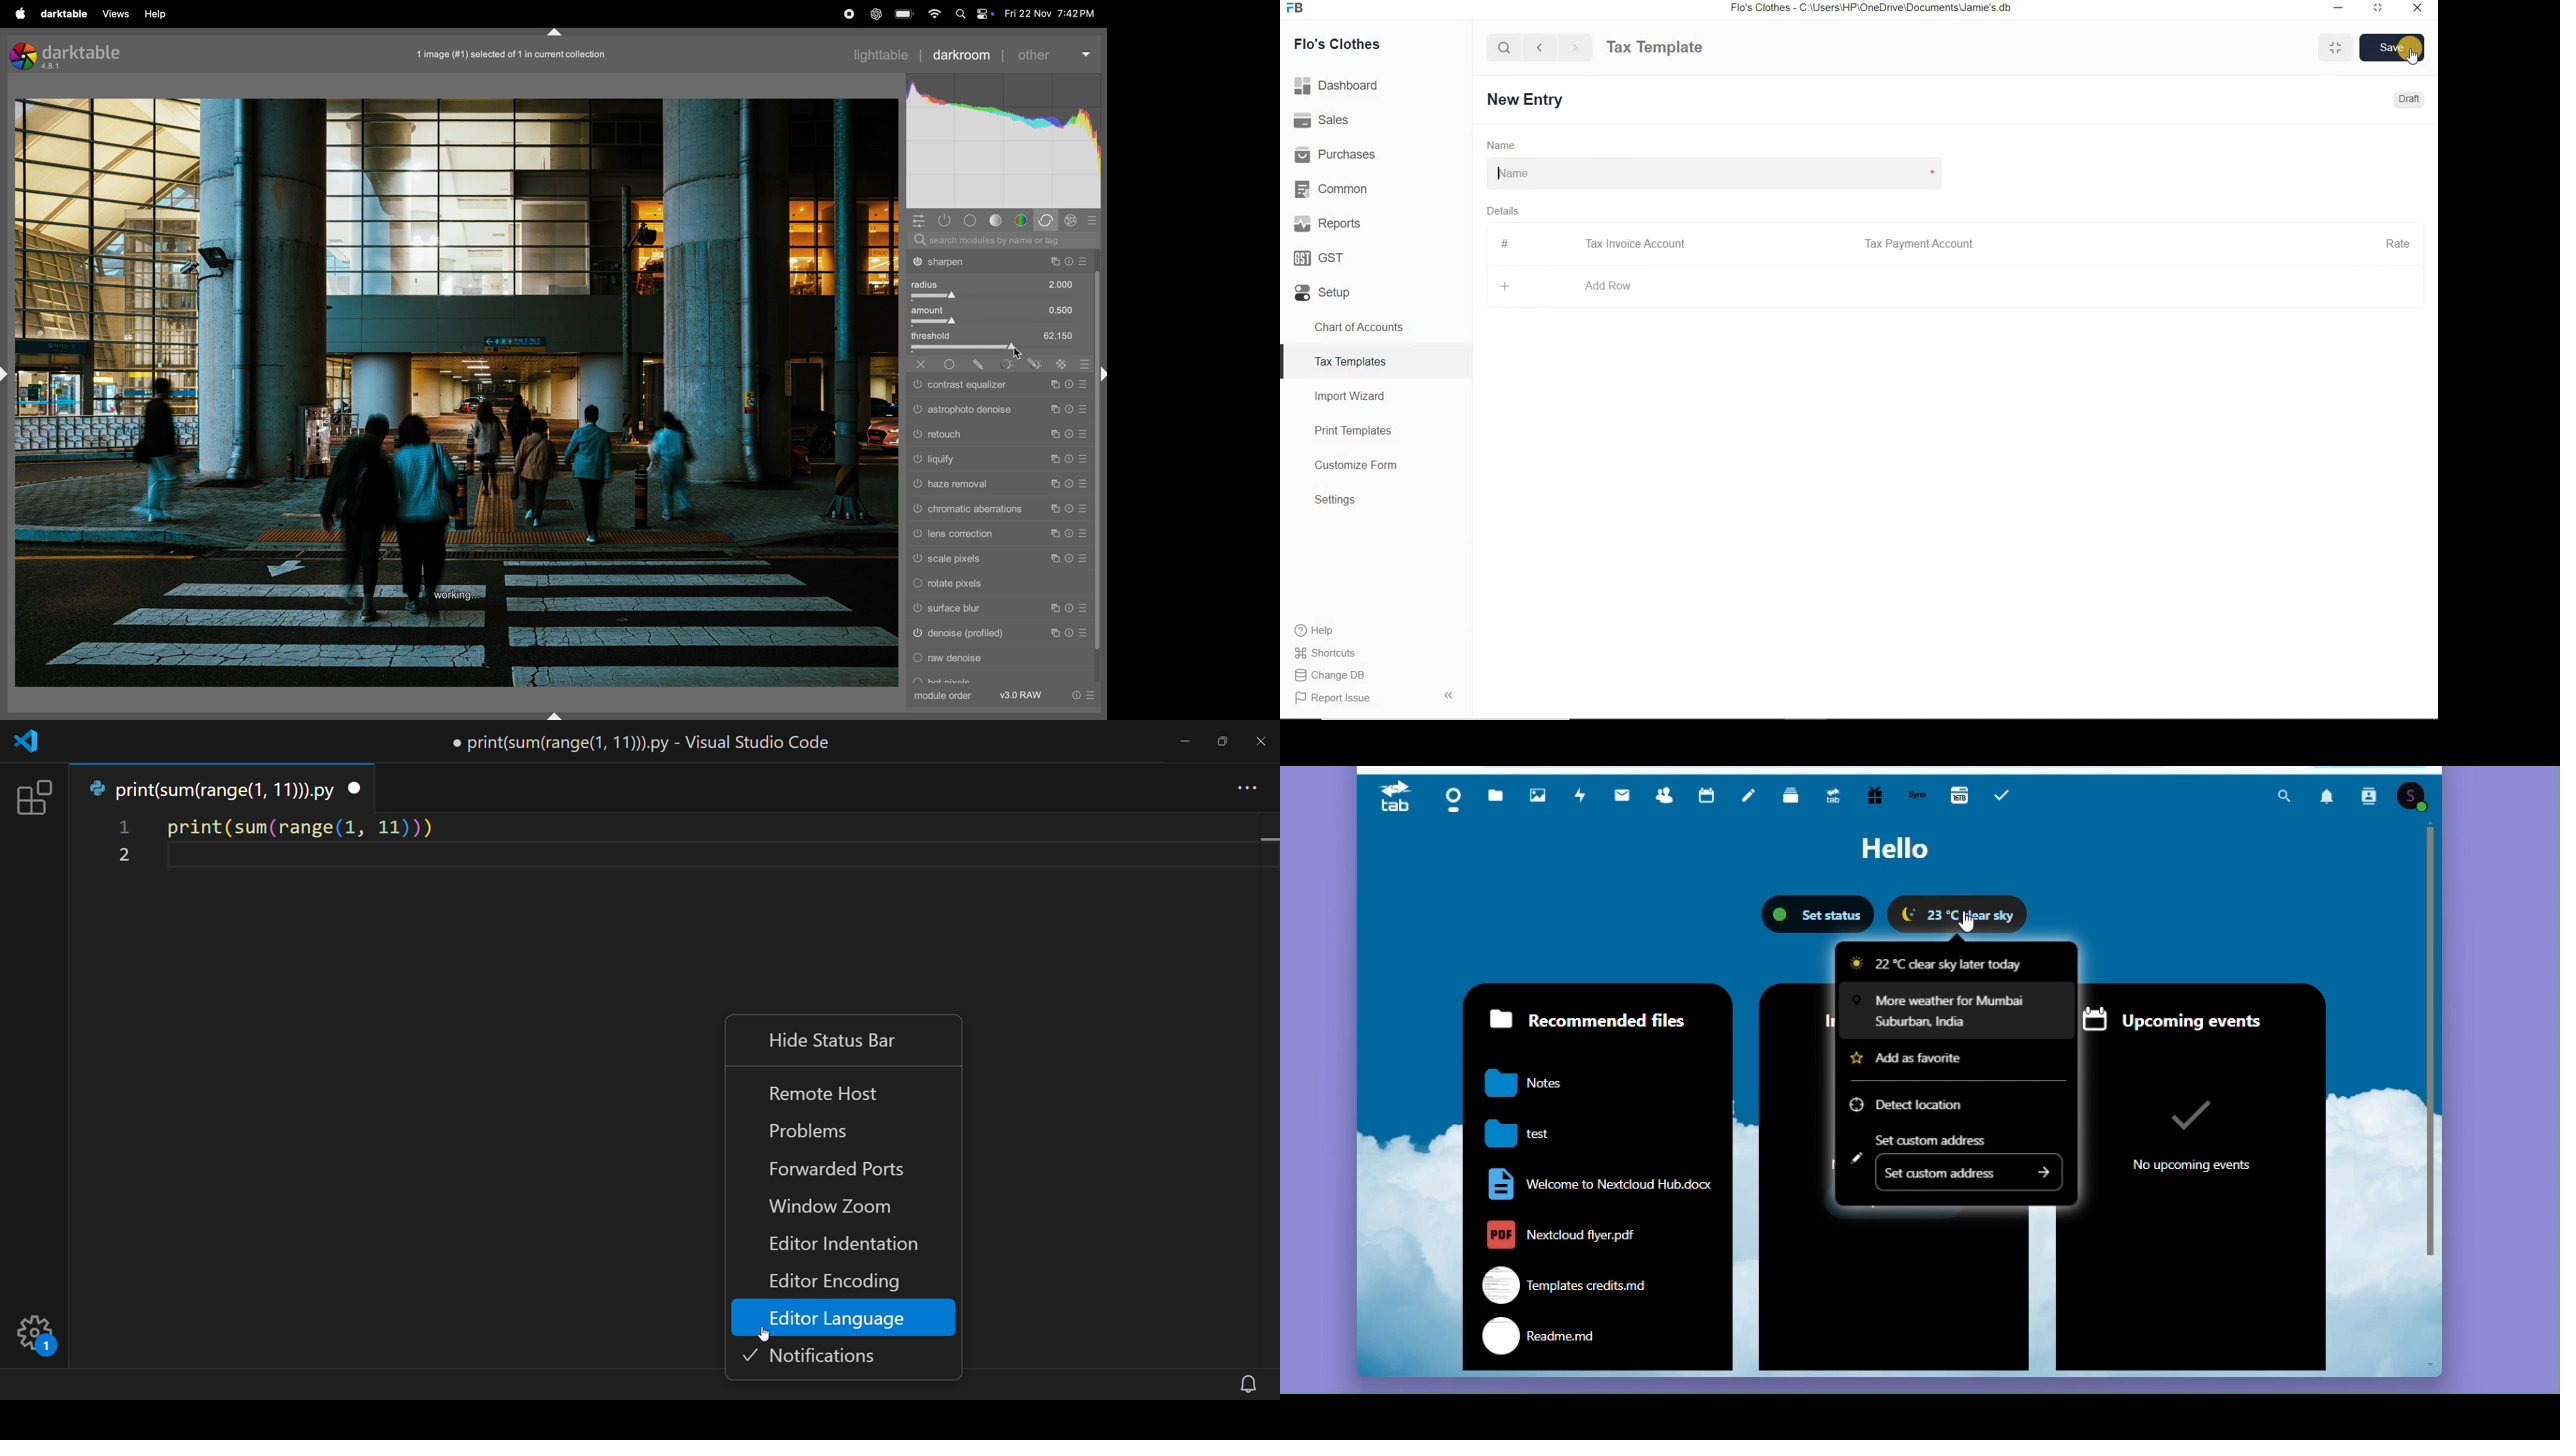 This screenshot has height=1456, width=2576. What do you see at coordinates (1223, 741) in the screenshot?
I see `maximize` at bounding box center [1223, 741].